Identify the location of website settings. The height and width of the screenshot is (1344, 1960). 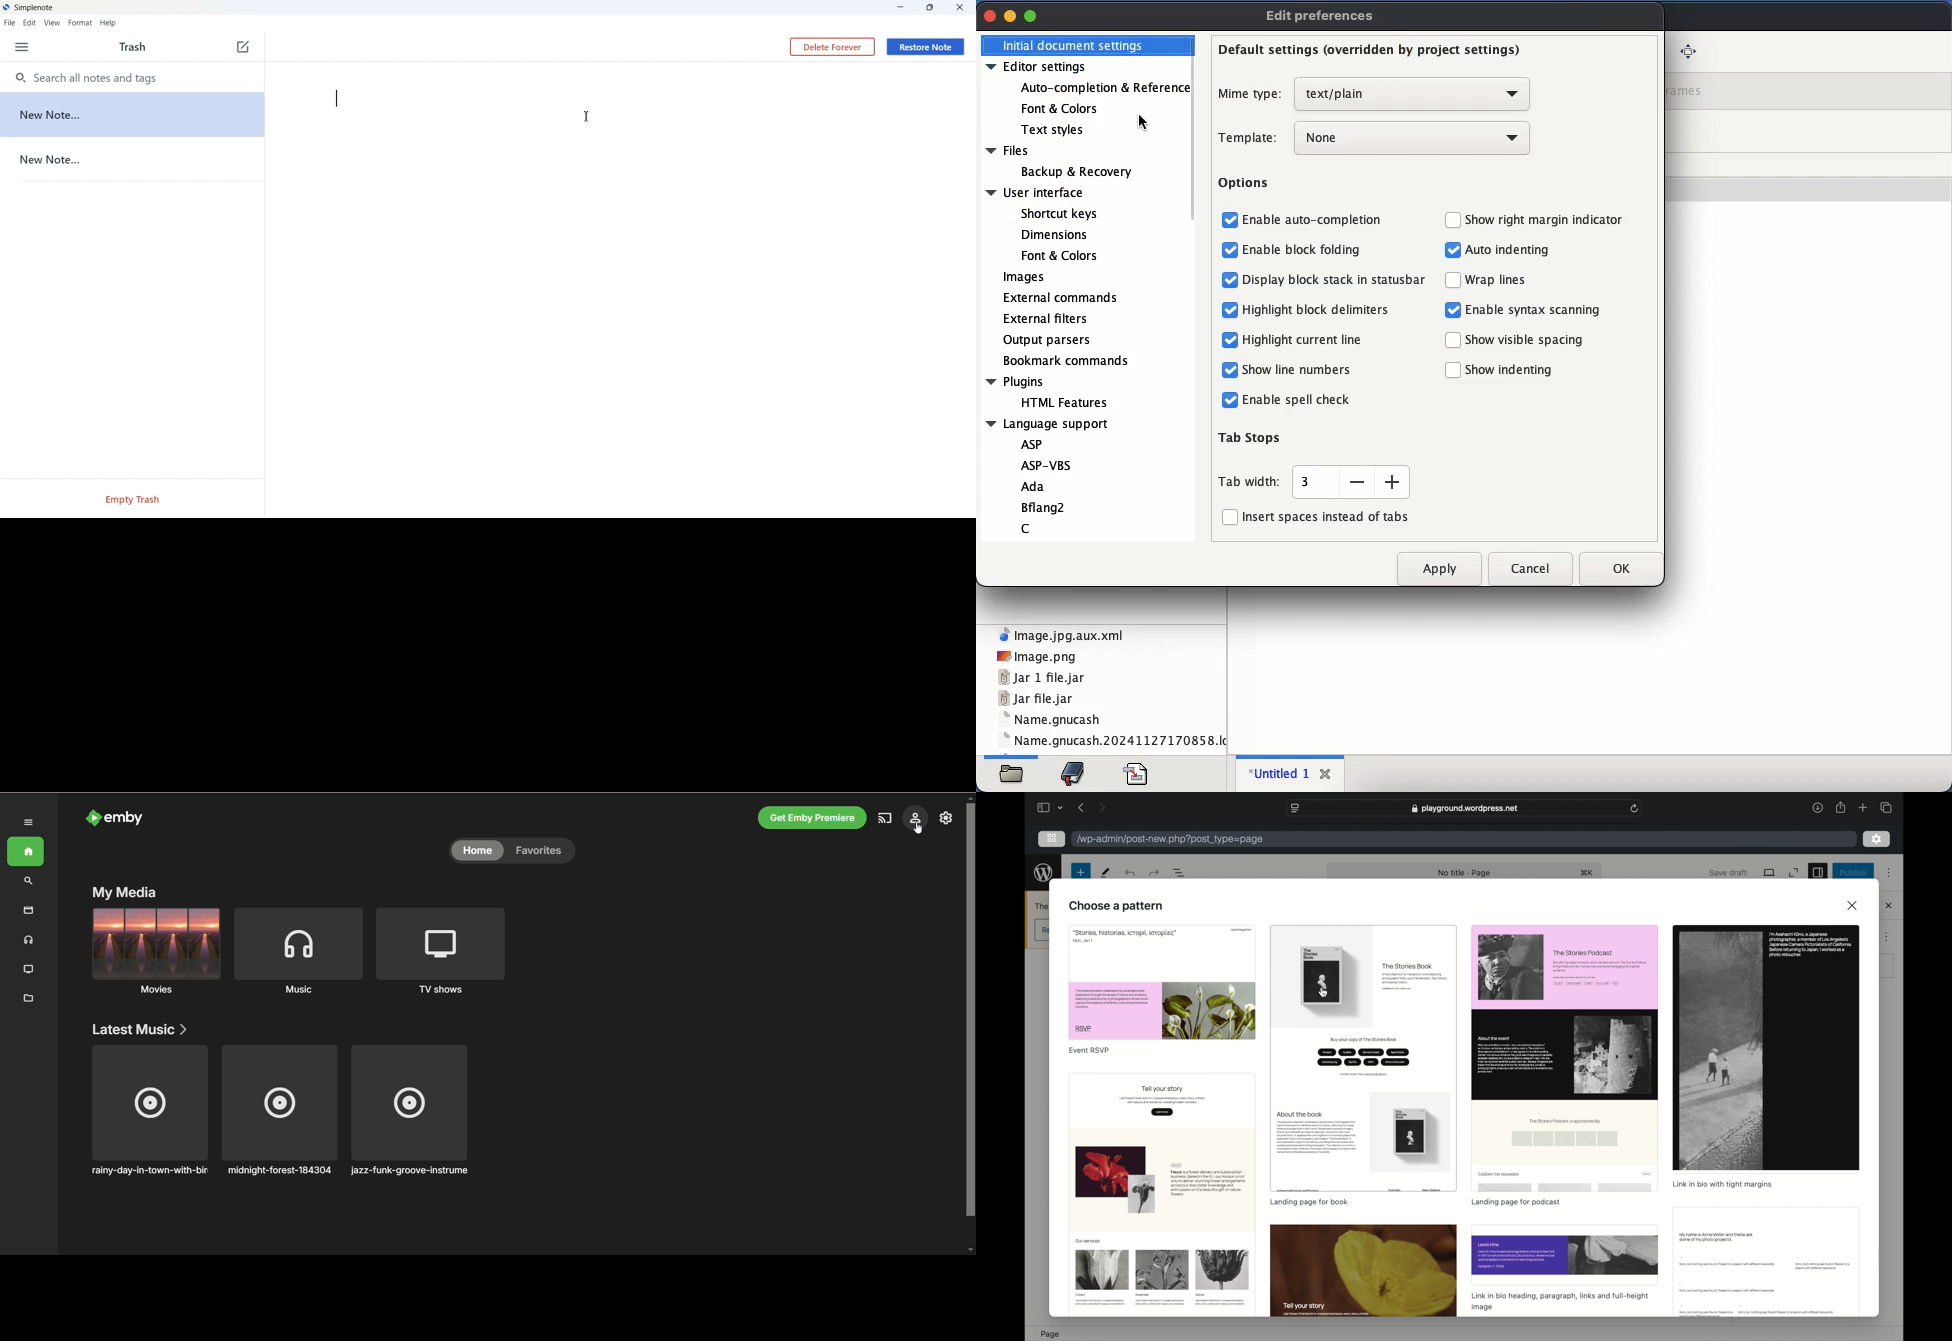
(1295, 808).